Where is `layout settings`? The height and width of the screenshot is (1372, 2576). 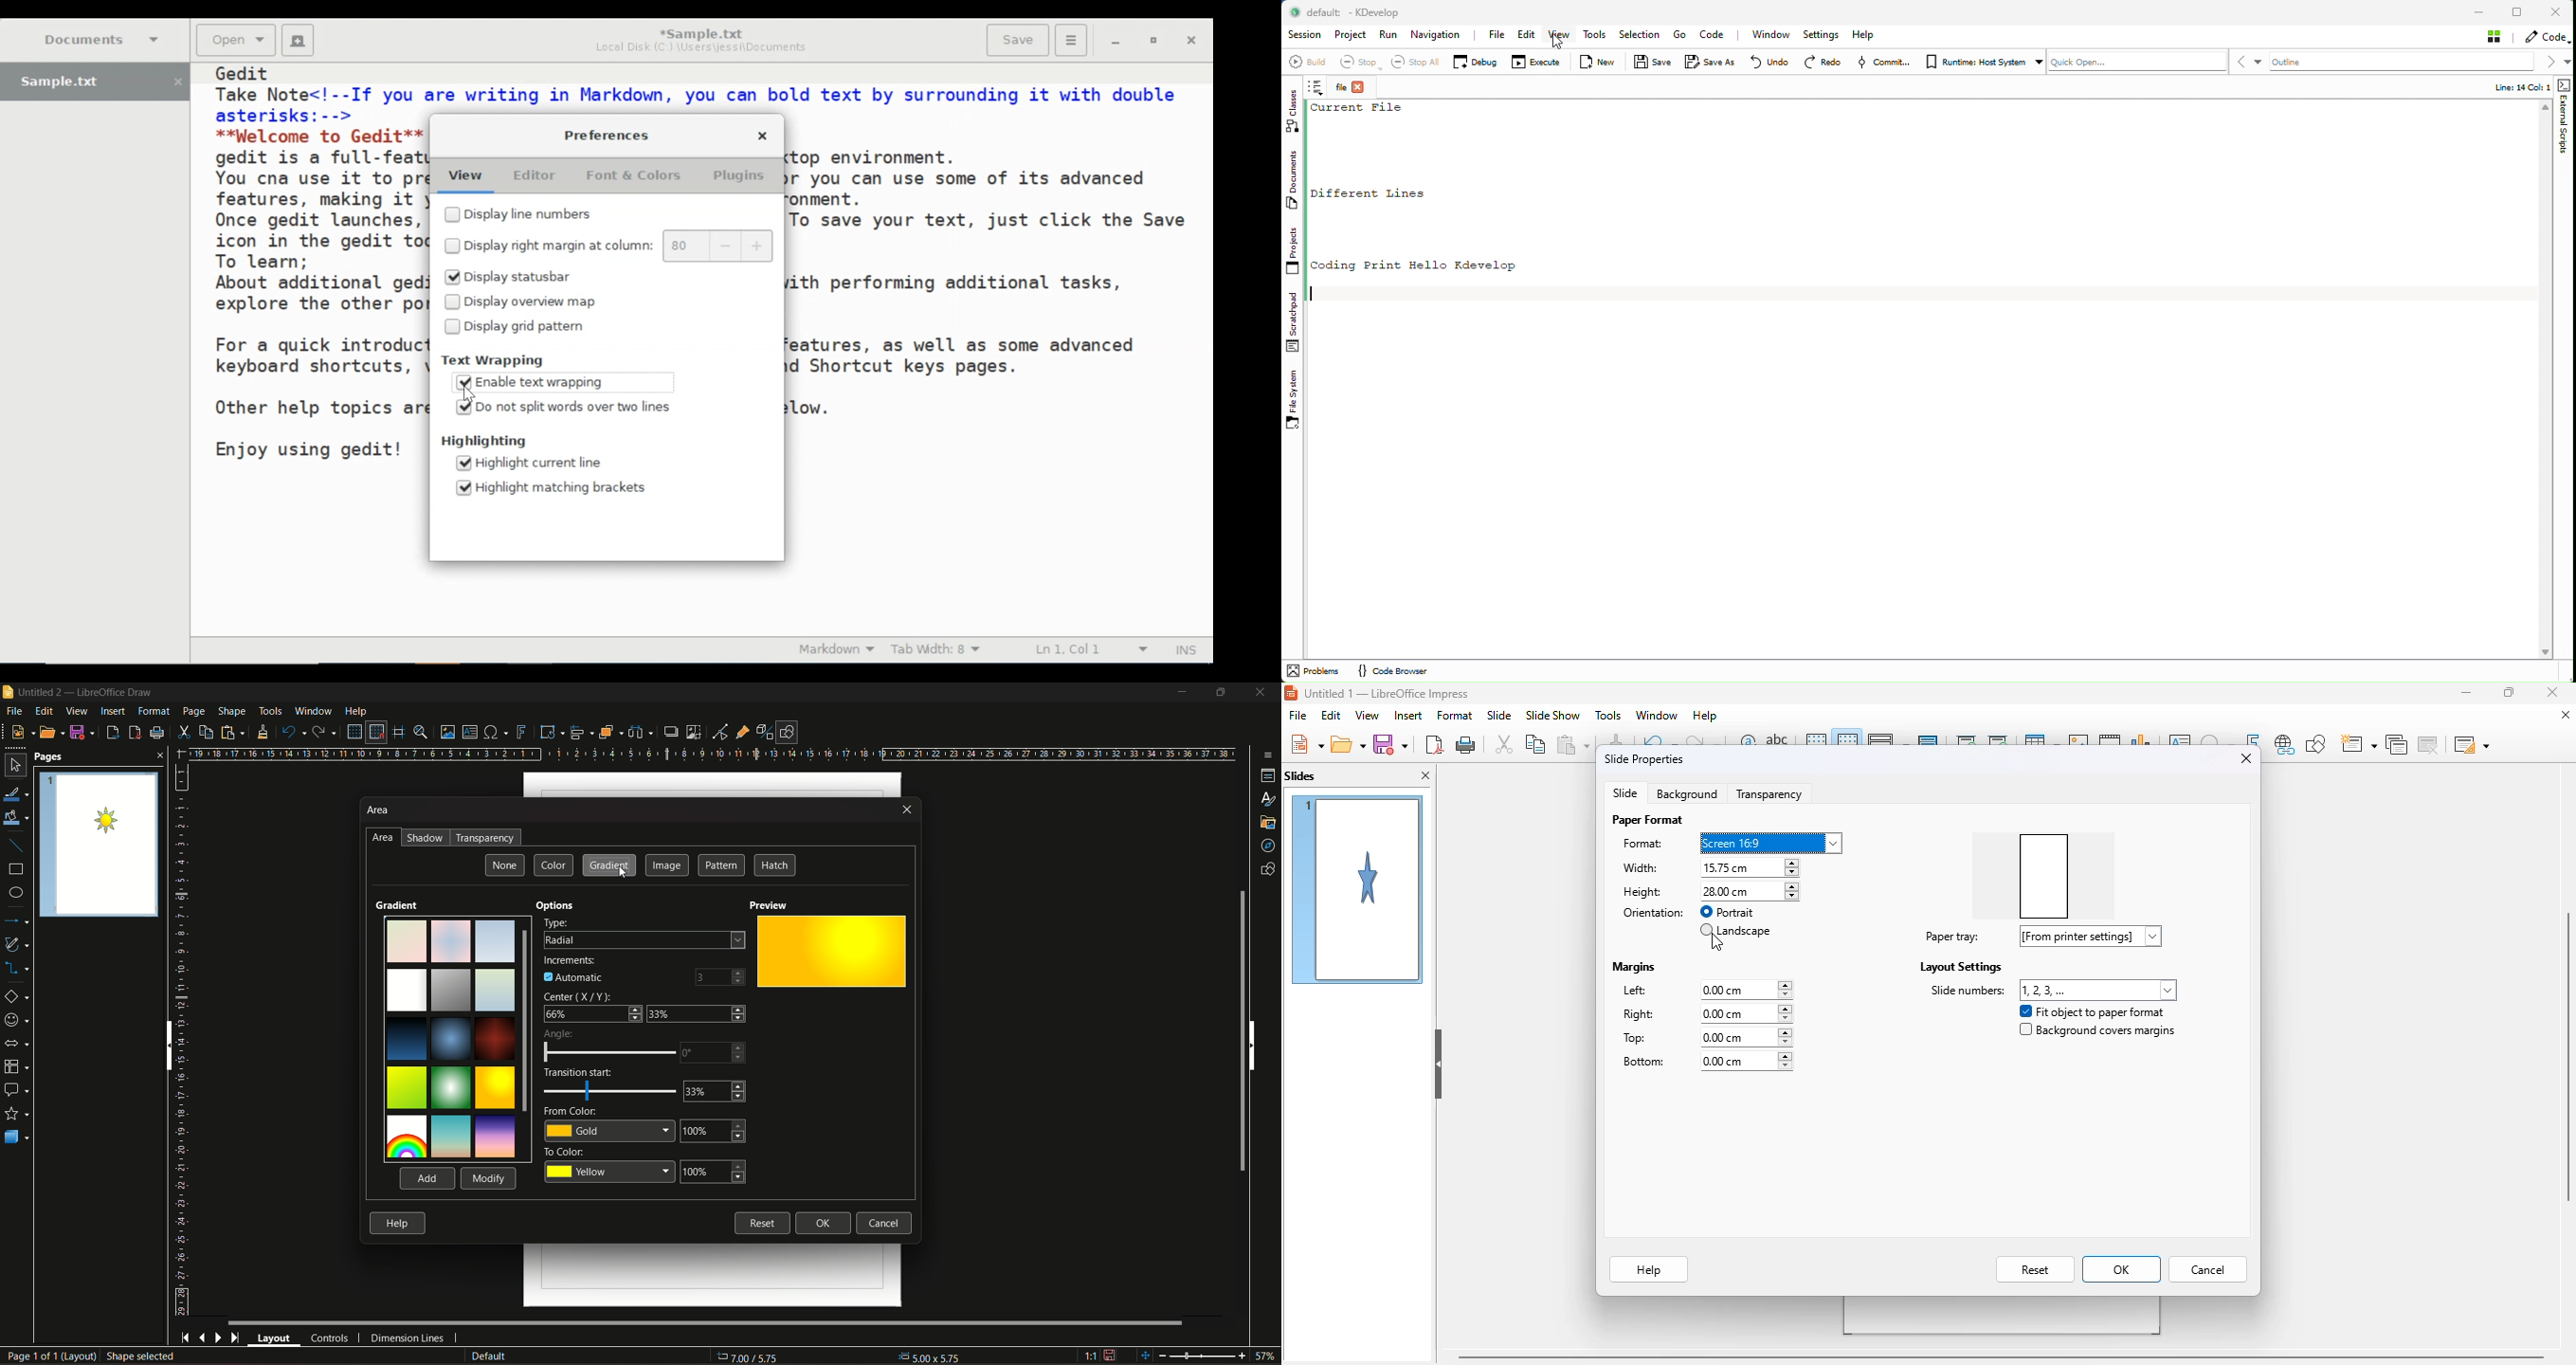 layout settings is located at coordinates (1960, 967).